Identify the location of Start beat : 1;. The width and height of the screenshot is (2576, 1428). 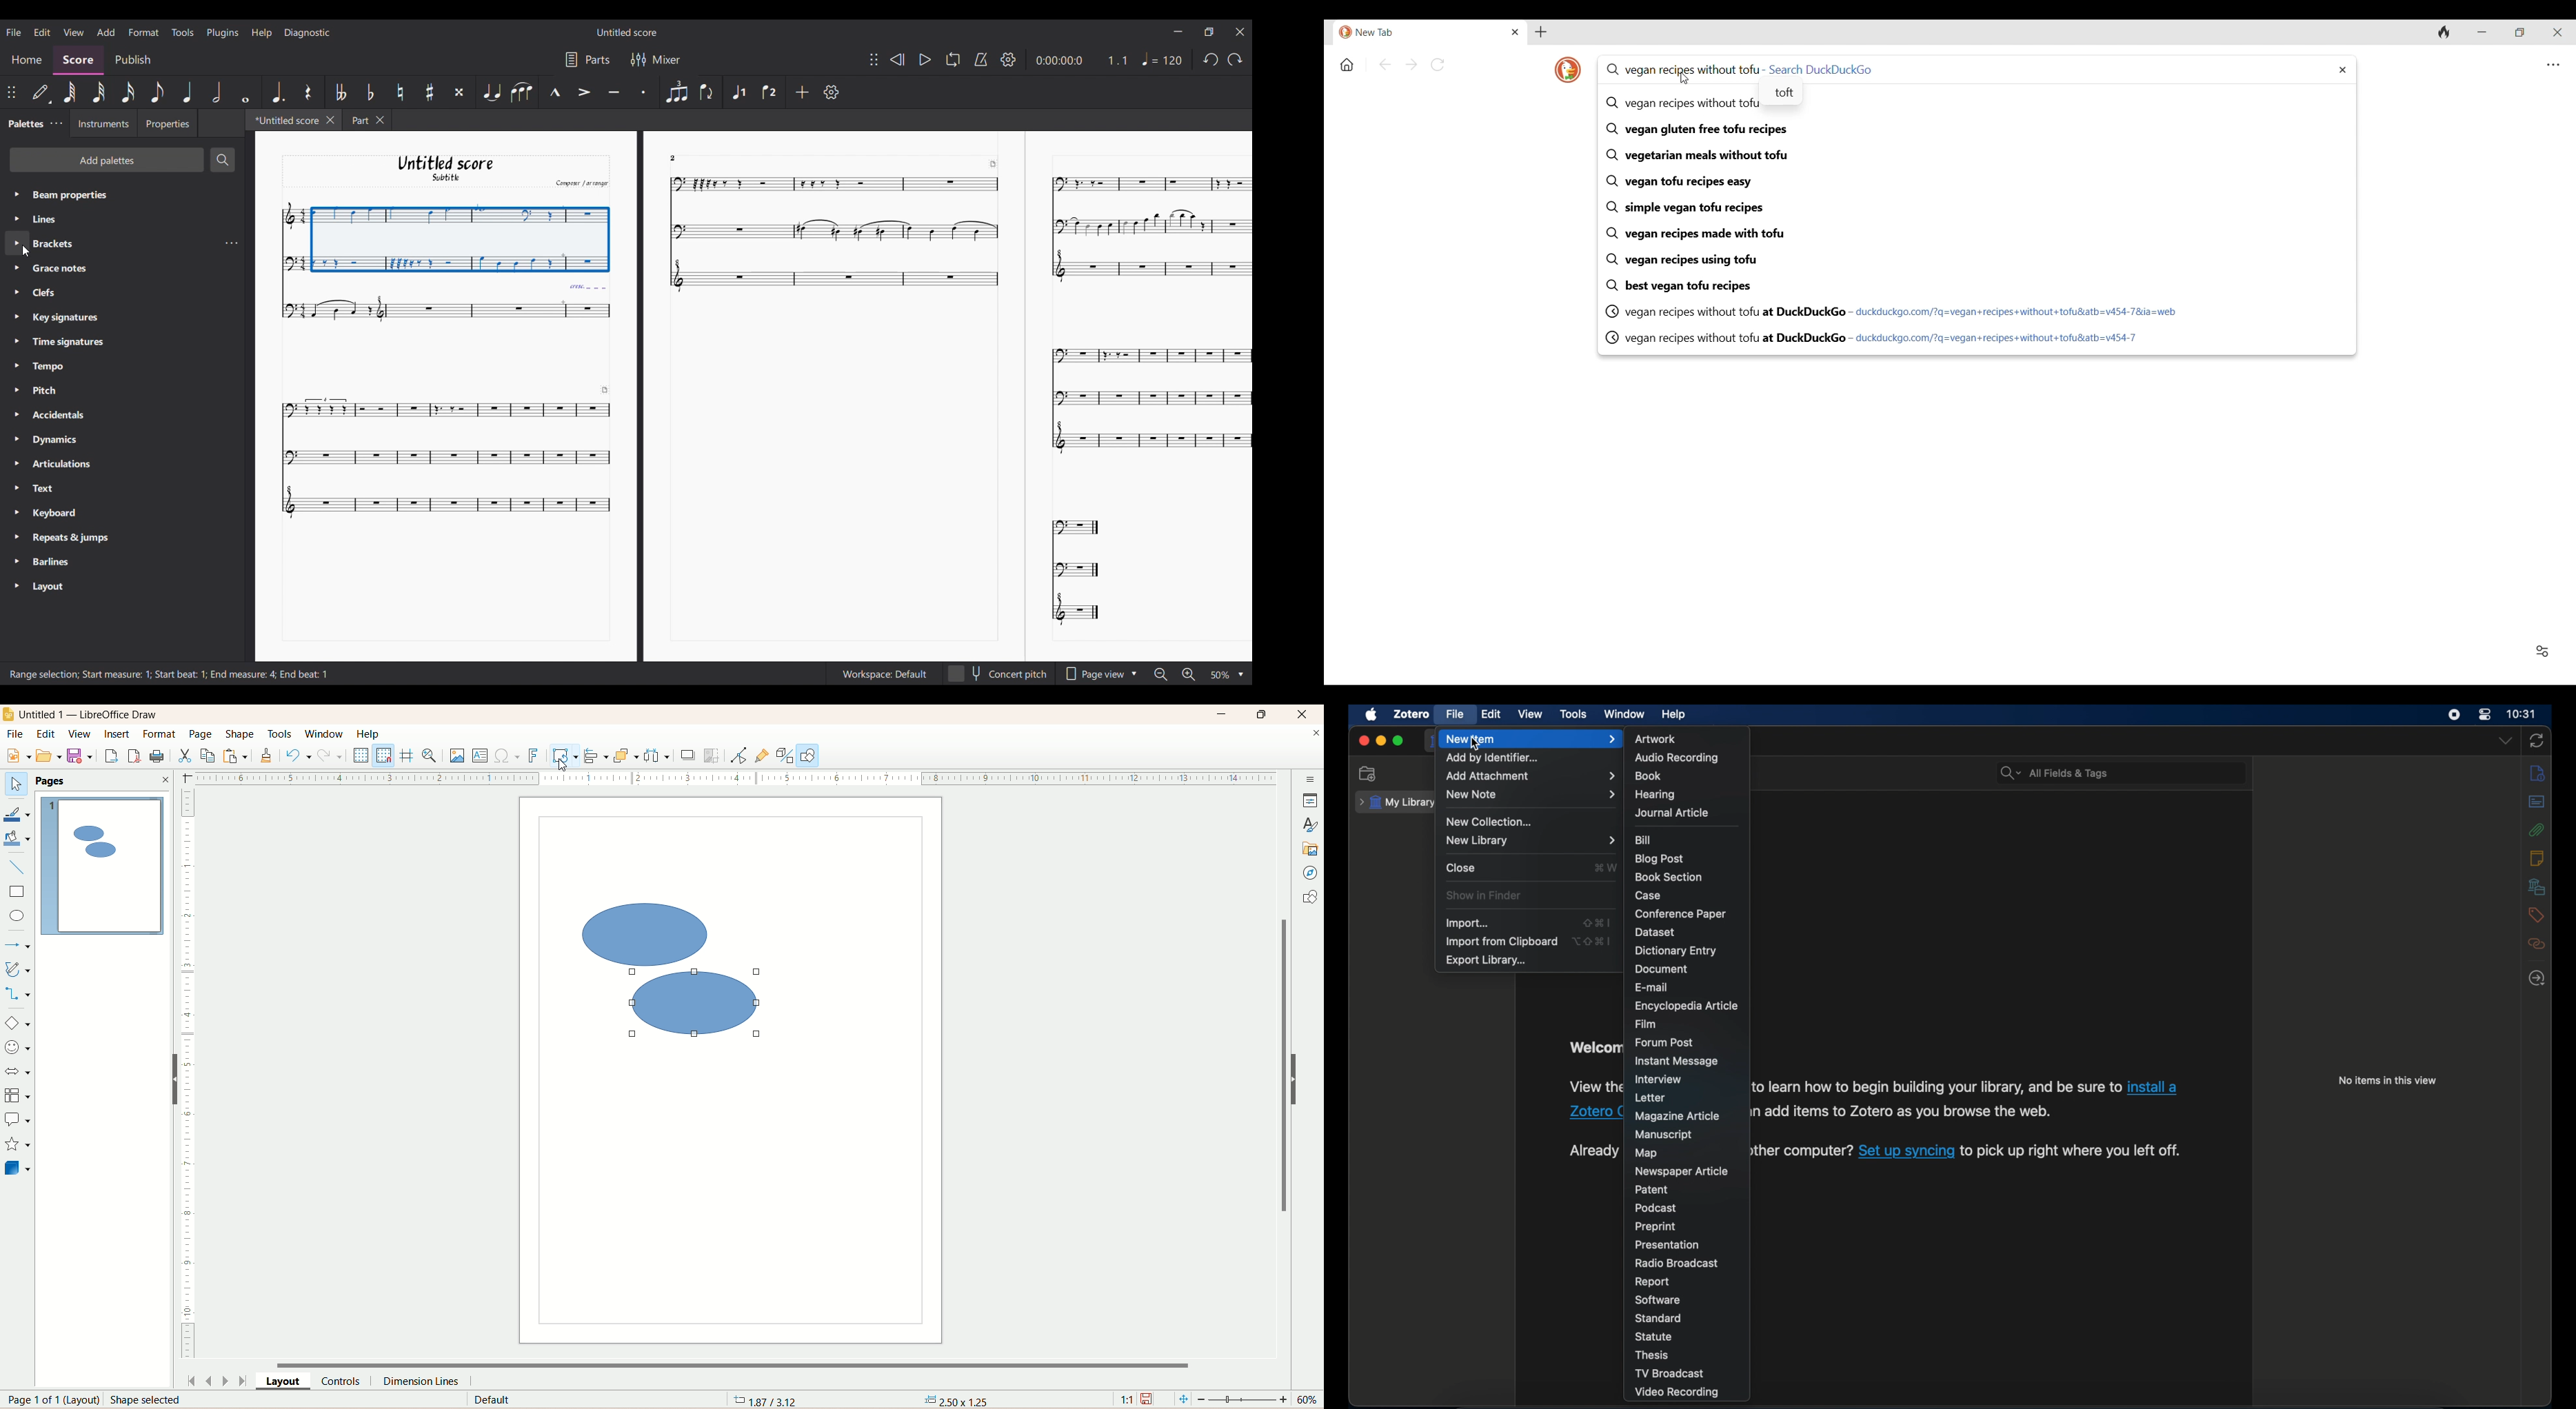
(181, 674).